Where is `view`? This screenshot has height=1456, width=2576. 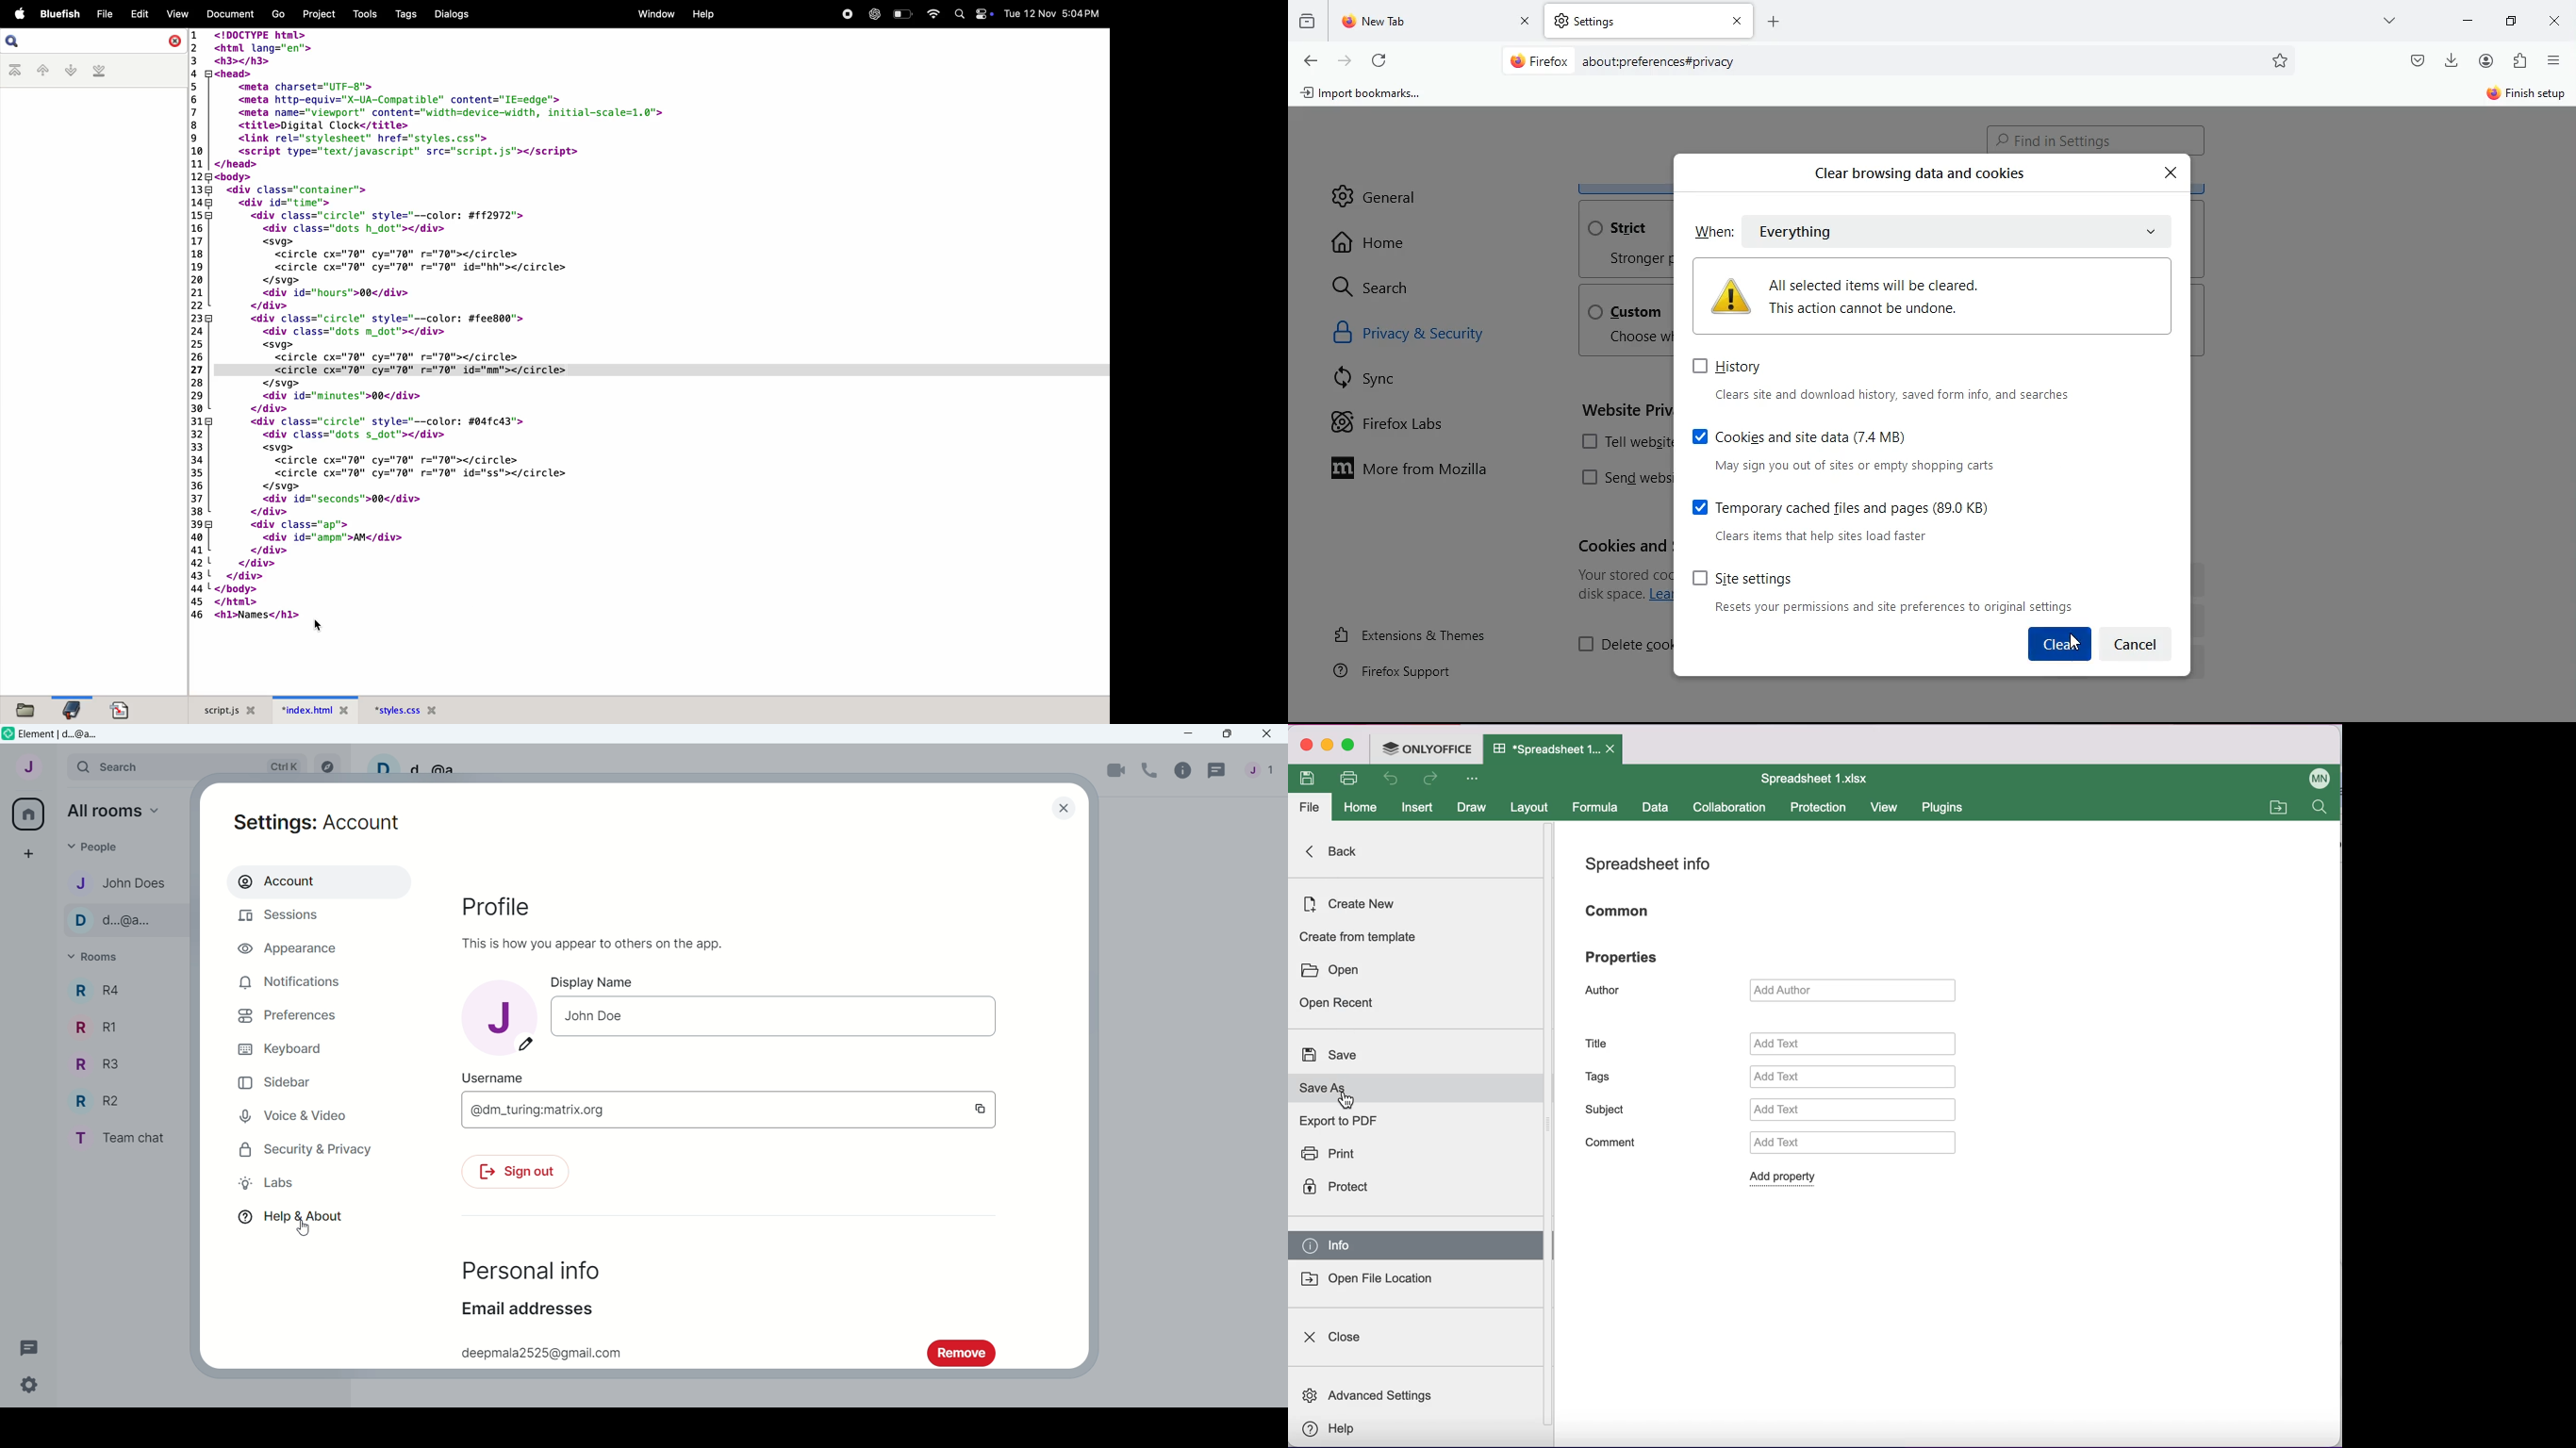 view is located at coordinates (176, 12).